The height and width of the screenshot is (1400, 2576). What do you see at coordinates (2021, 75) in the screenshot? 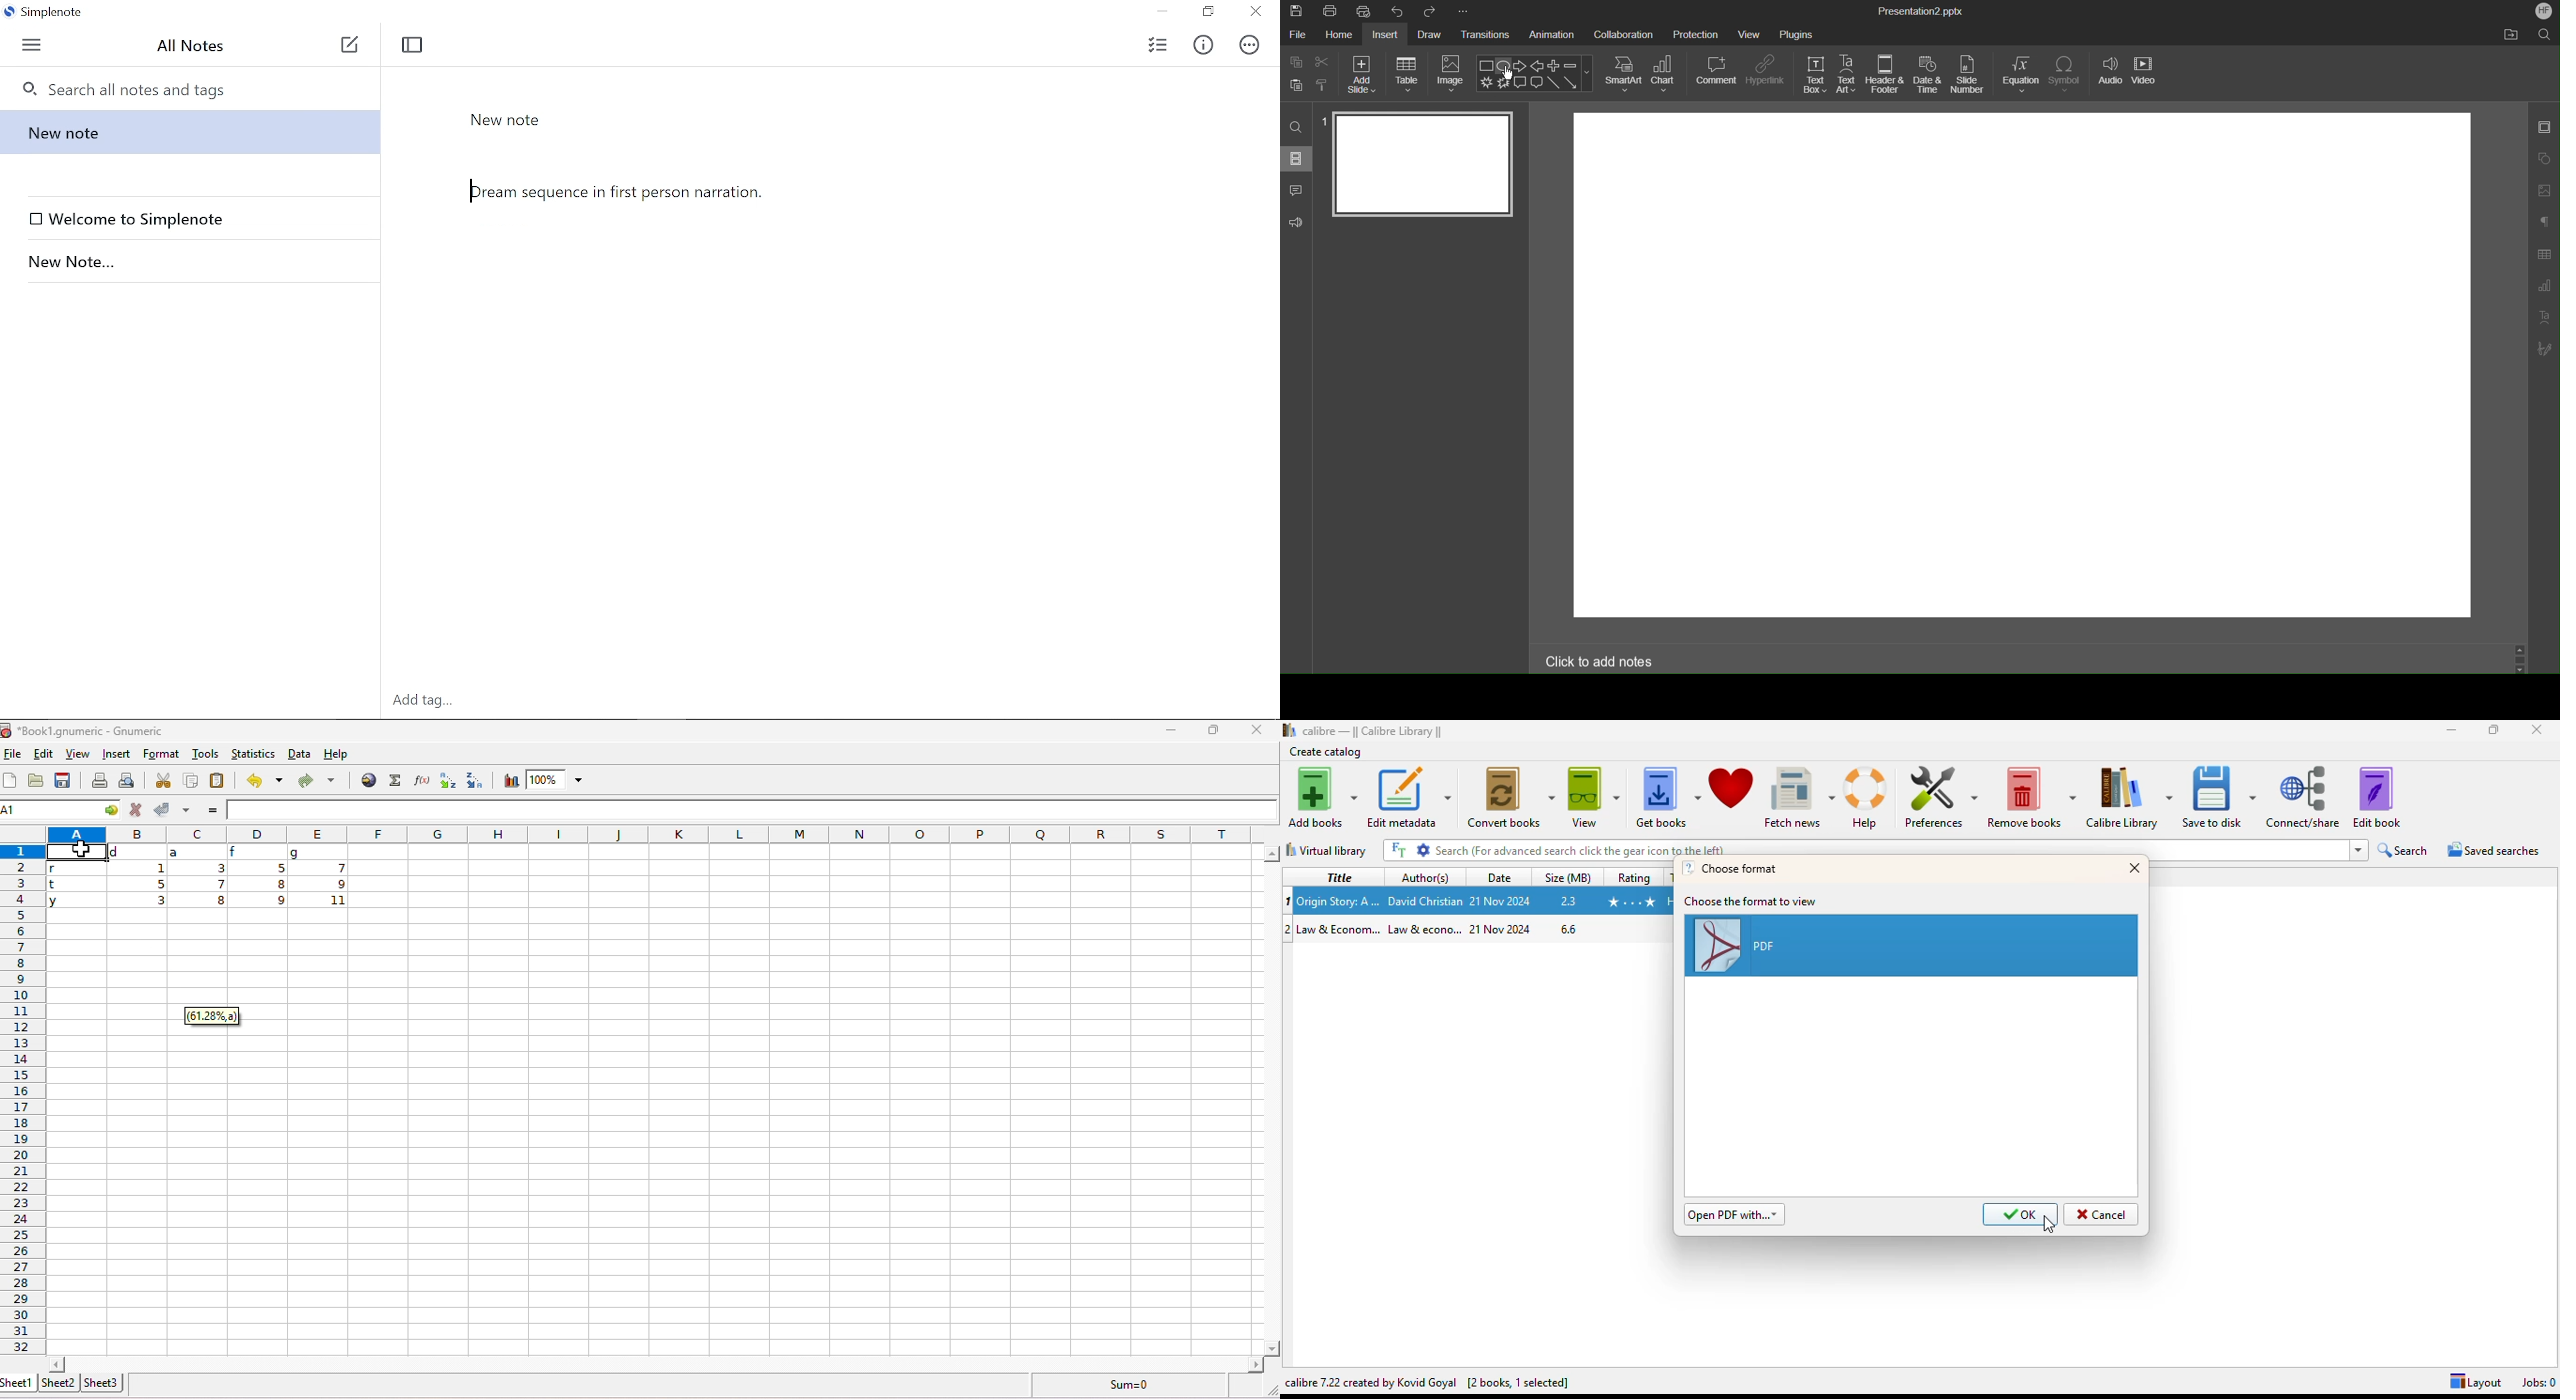
I see `Equation` at bounding box center [2021, 75].